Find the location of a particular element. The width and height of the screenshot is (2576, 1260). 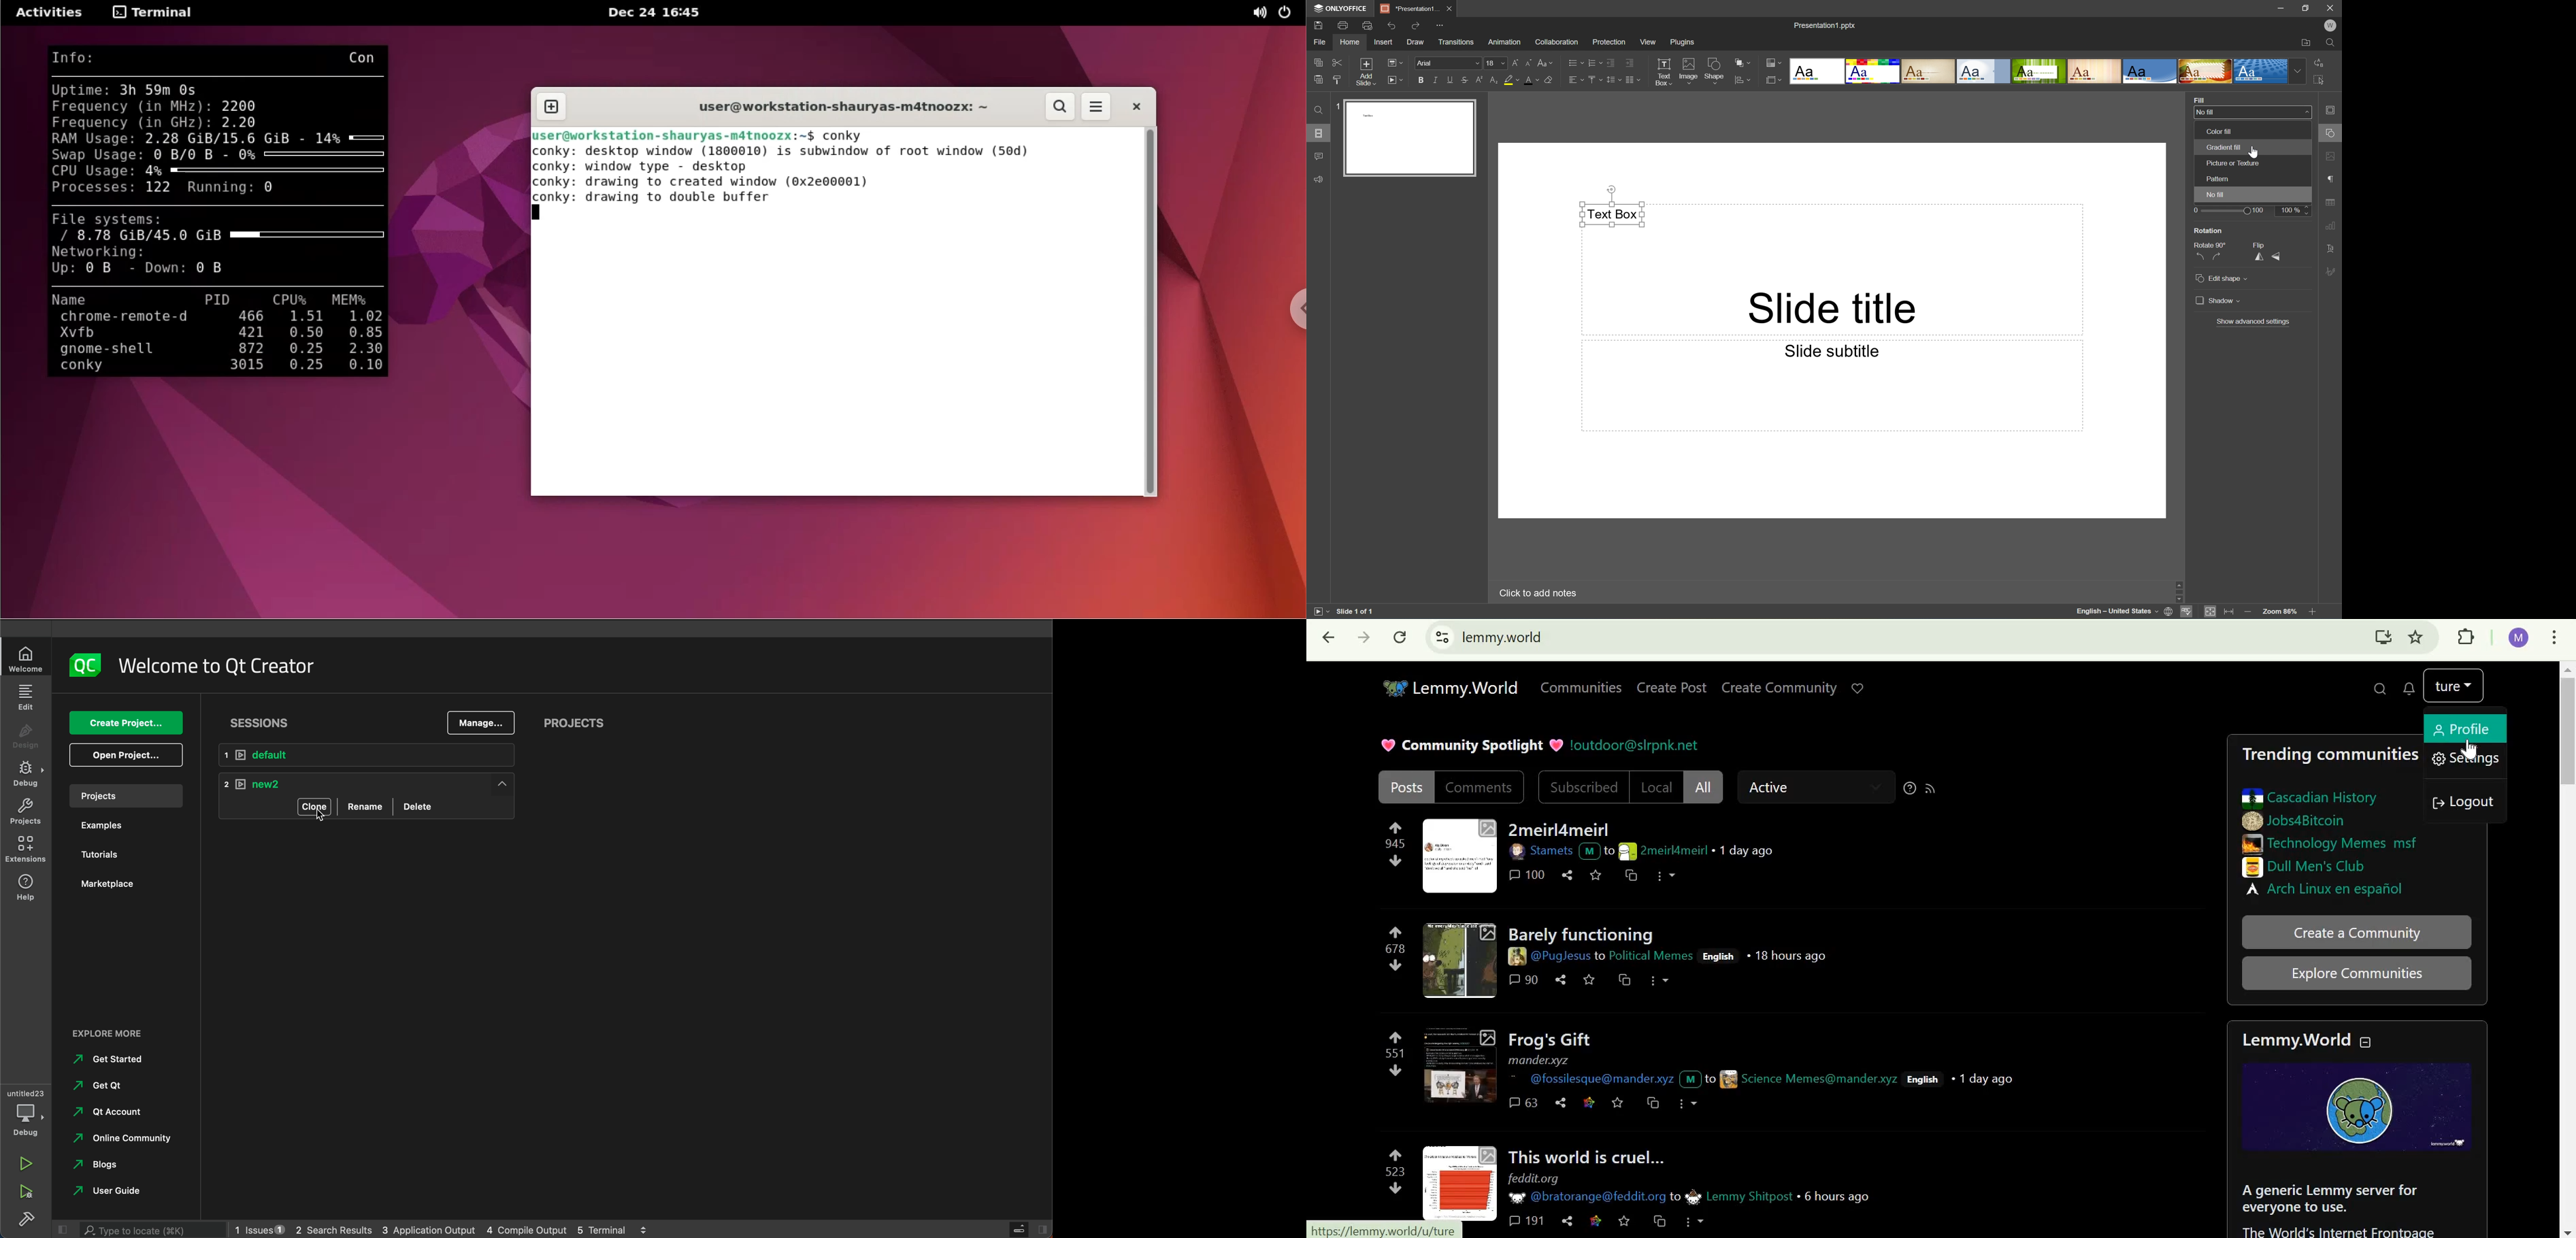

Feedback & Support is located at coordinates (1318, 180).